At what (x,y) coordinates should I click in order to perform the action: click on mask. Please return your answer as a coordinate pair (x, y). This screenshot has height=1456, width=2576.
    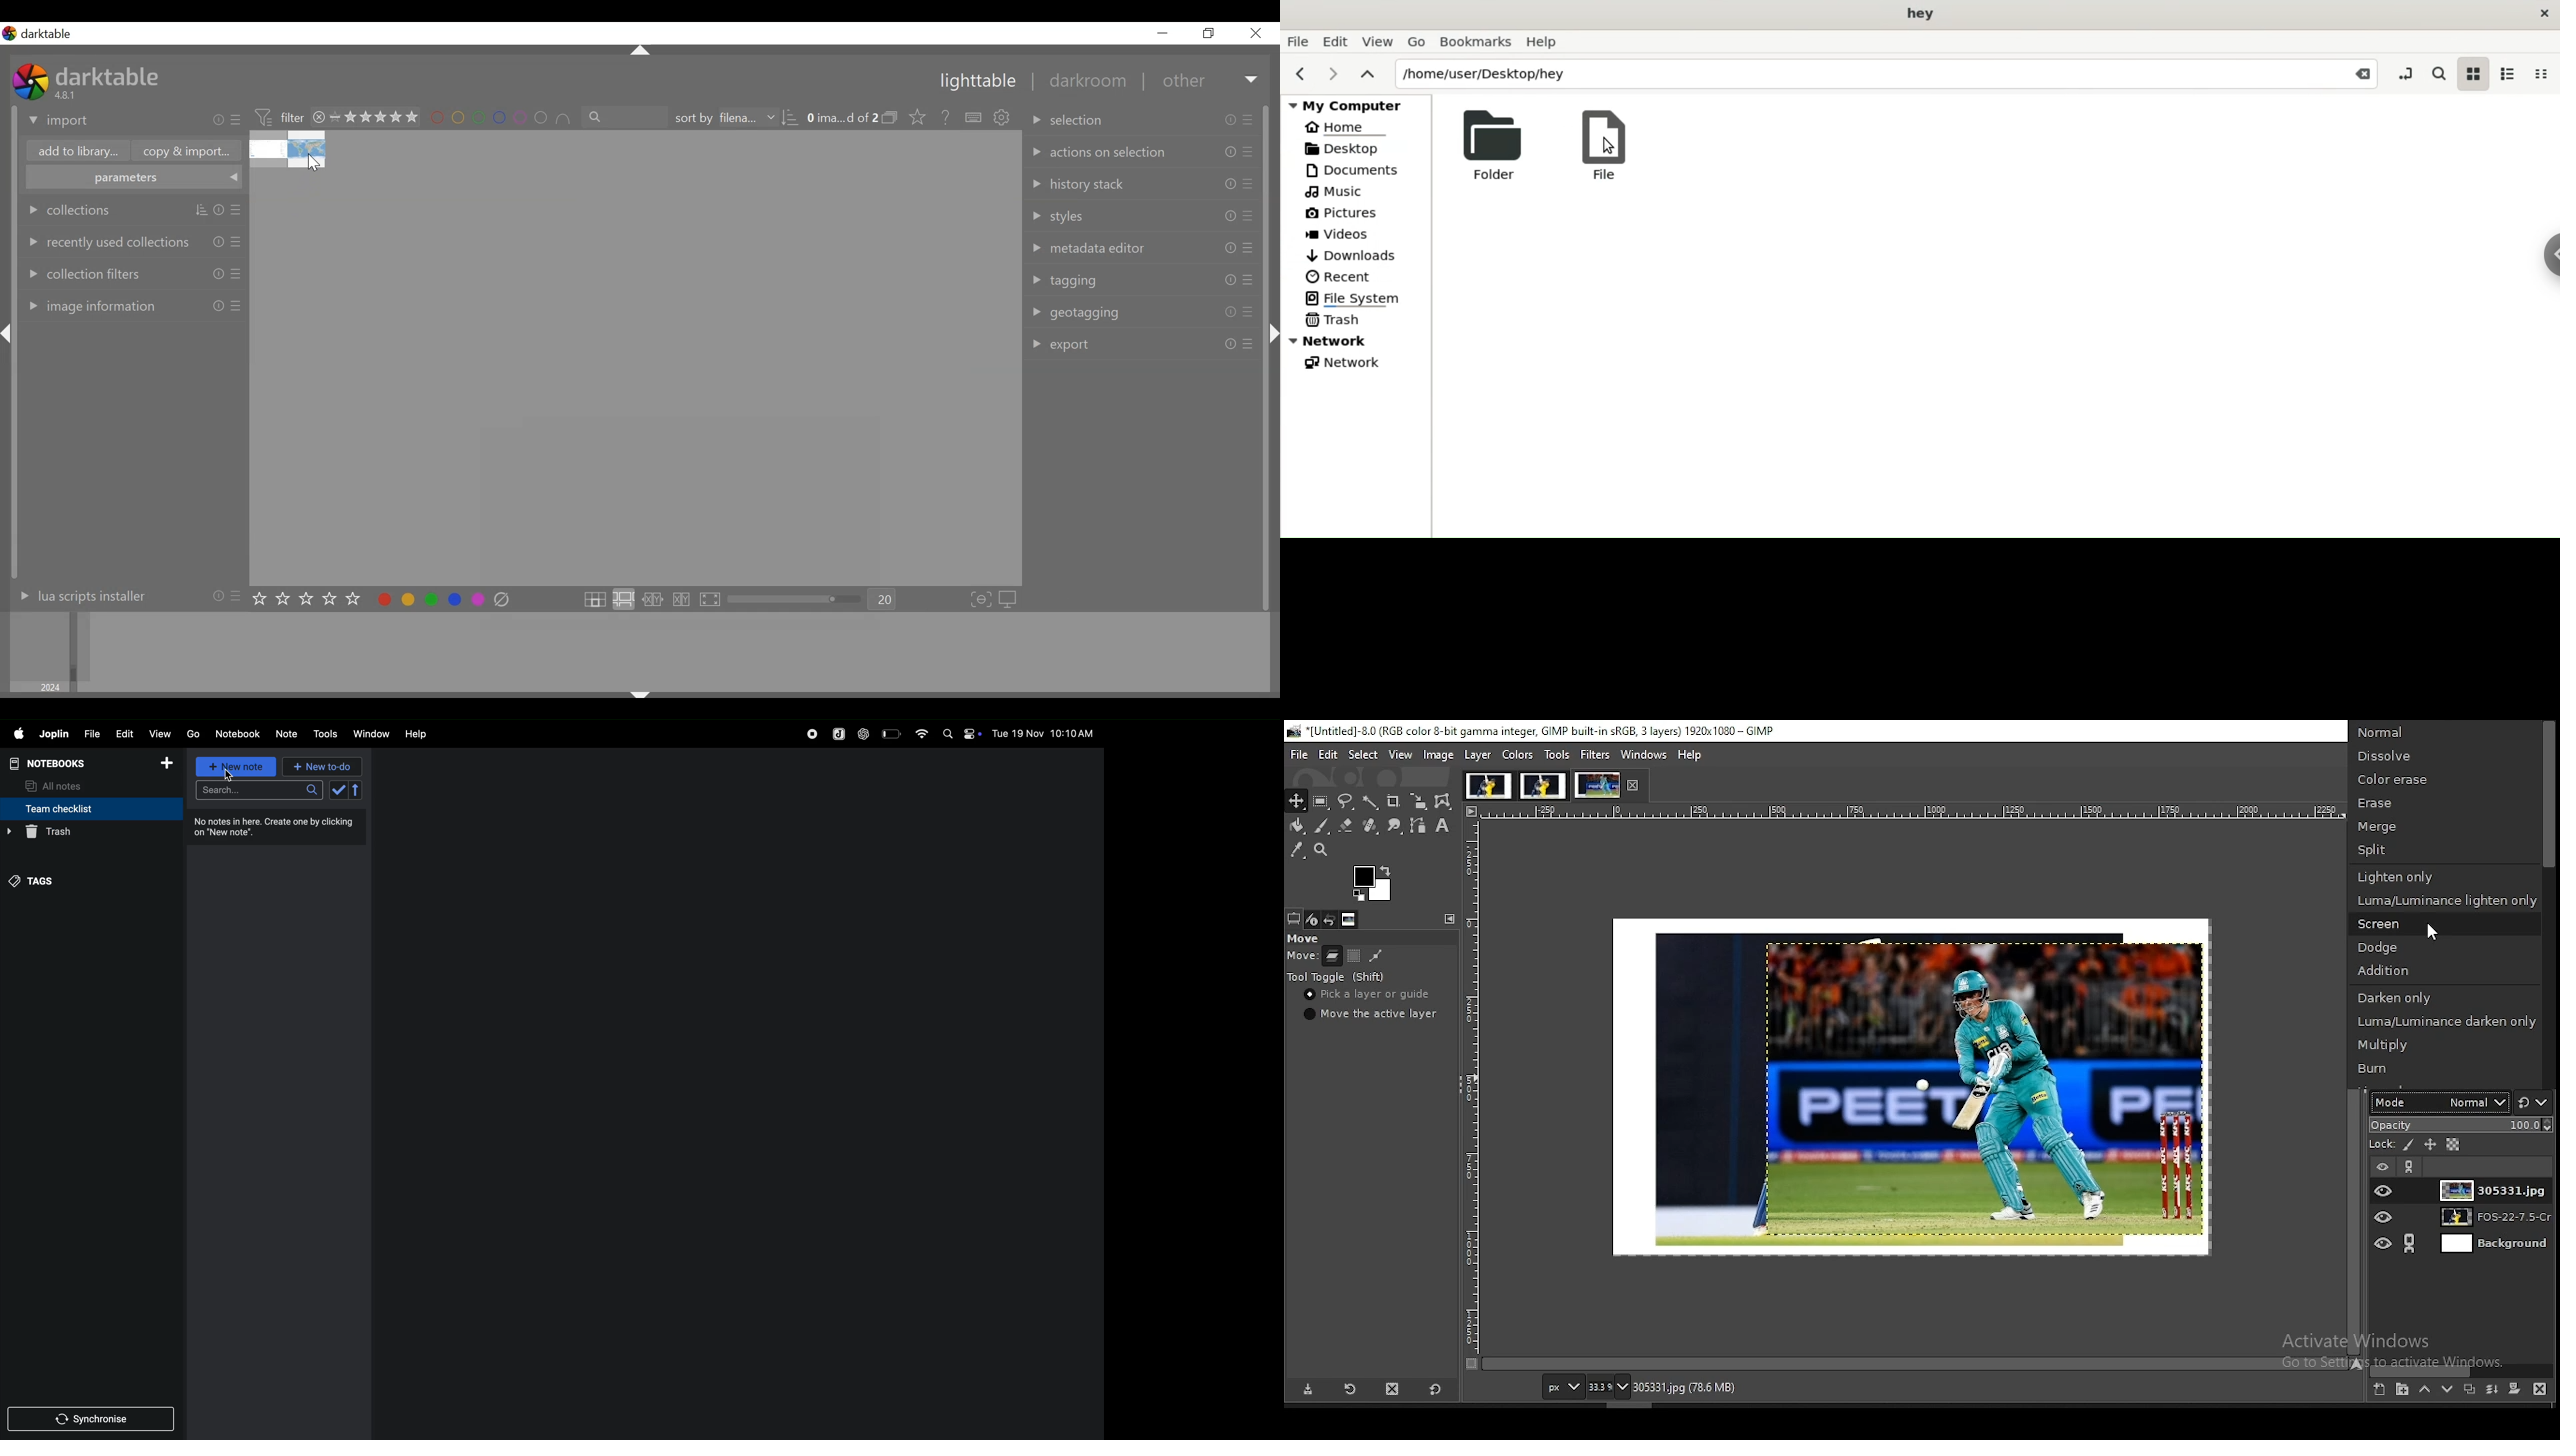
    Looking at the image, I should click on (2516, 1389).